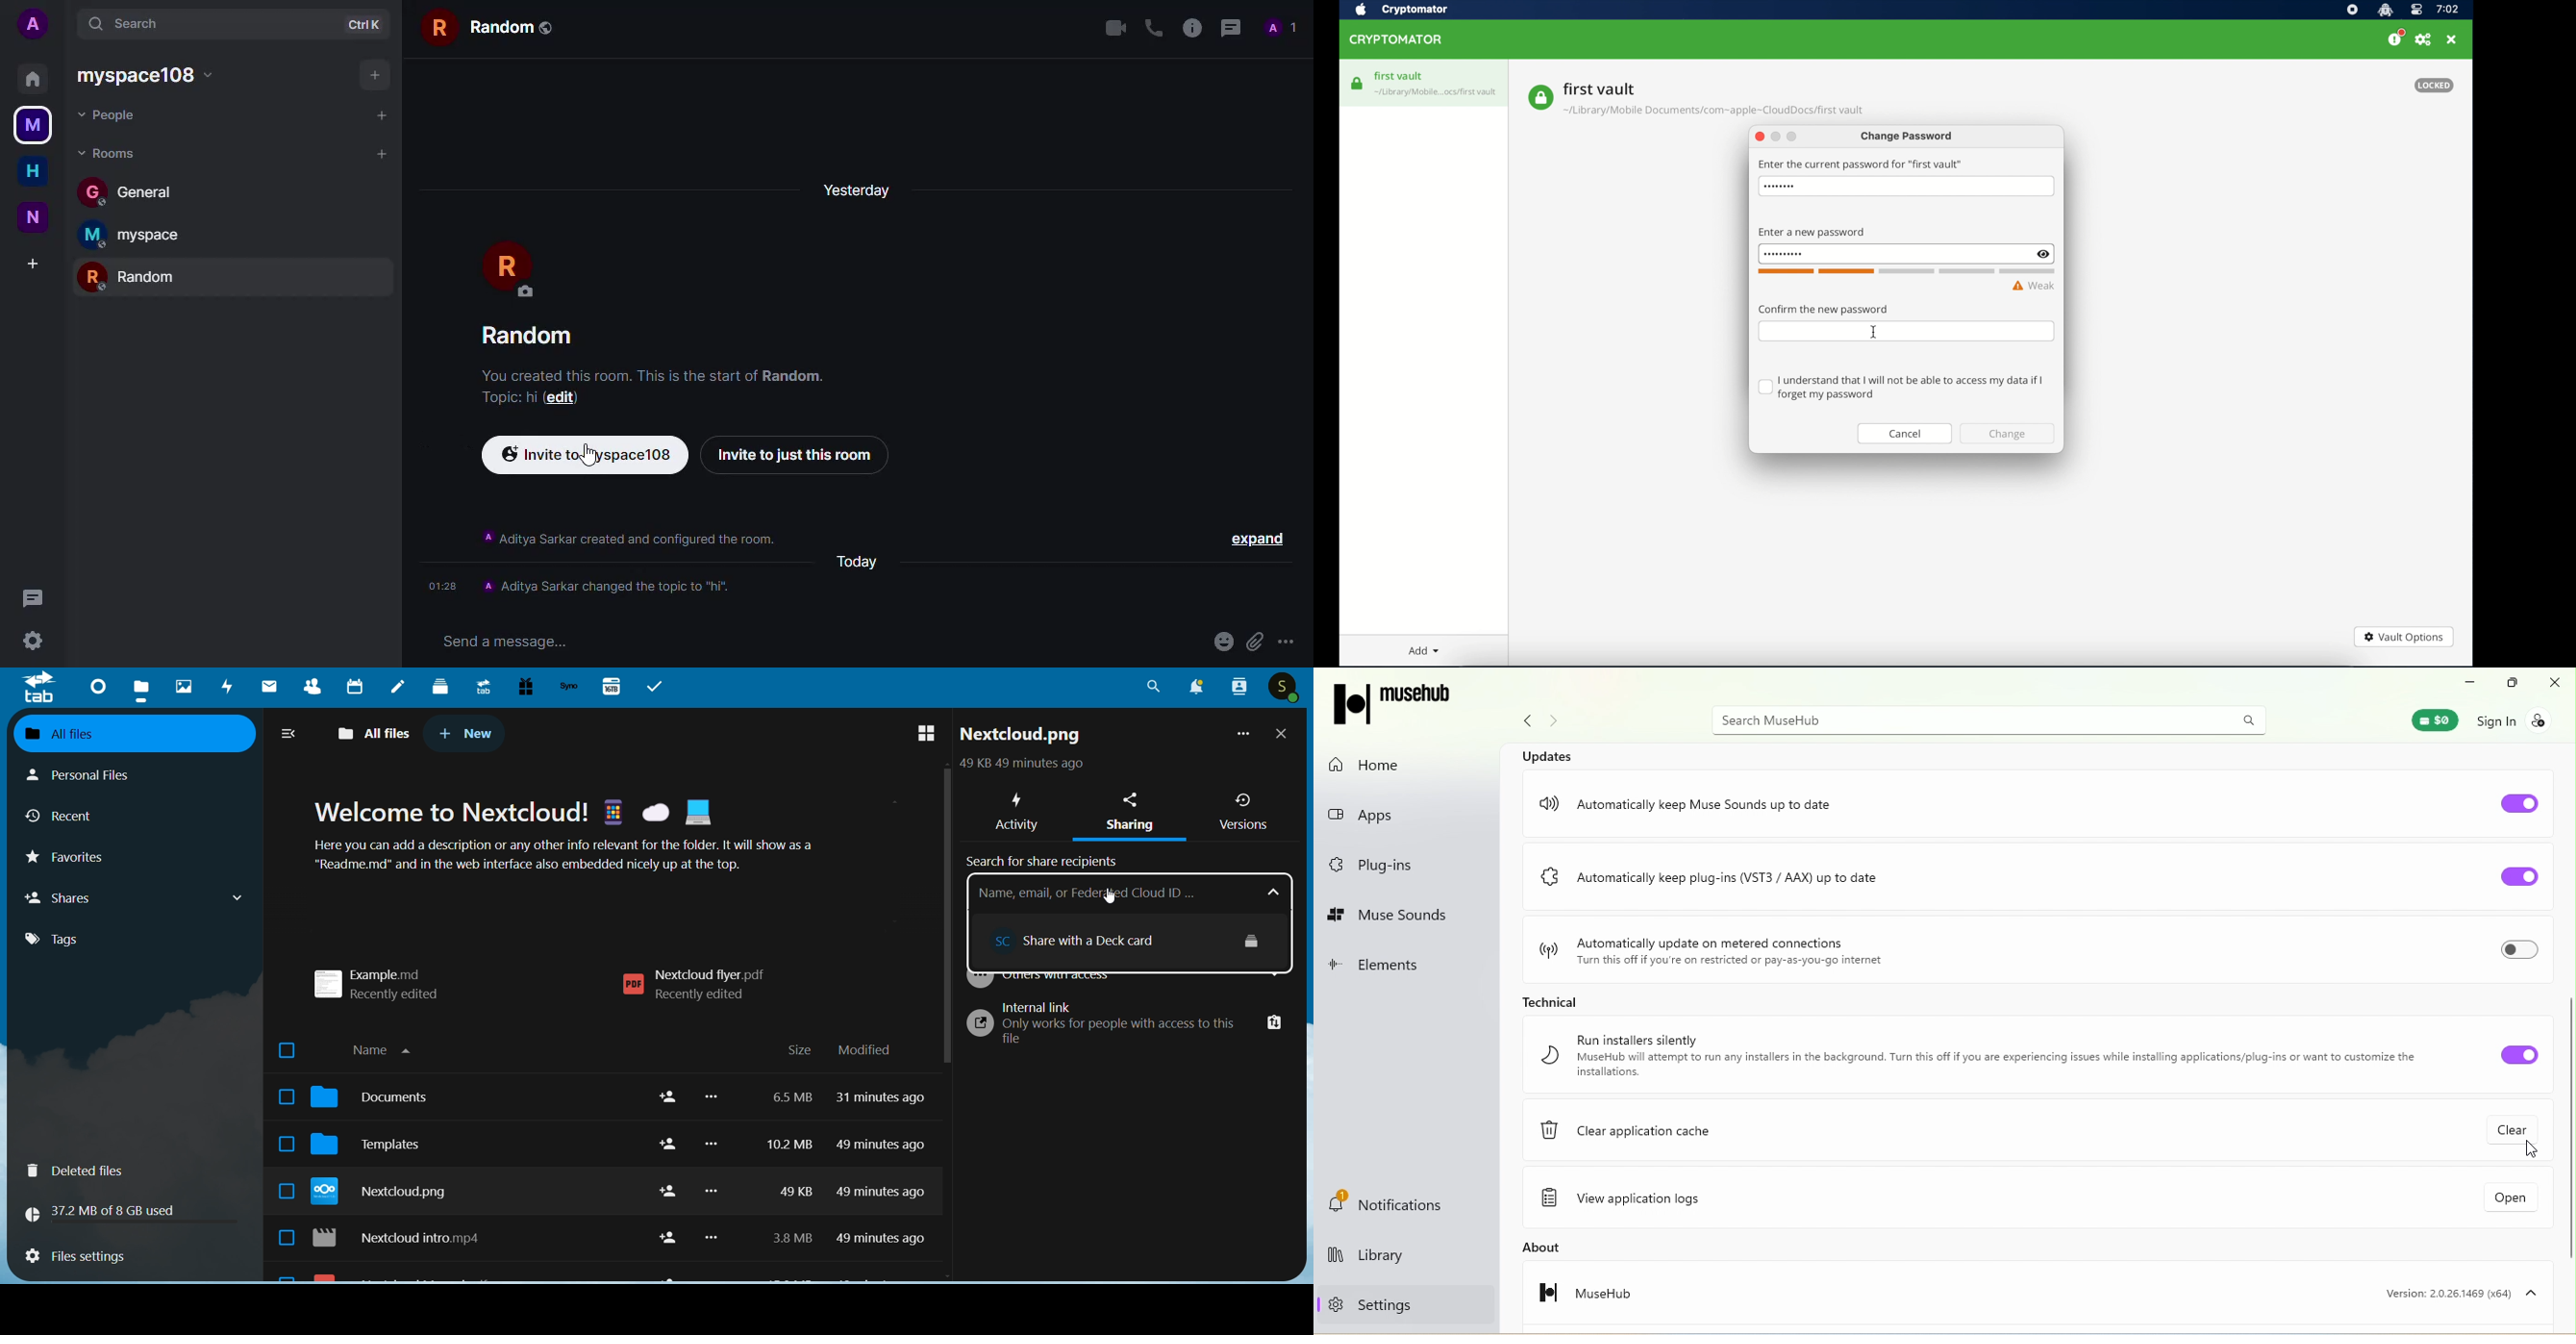 This screenshot has height=1344, width=2576. I want to click on all files, so click(377, 731).